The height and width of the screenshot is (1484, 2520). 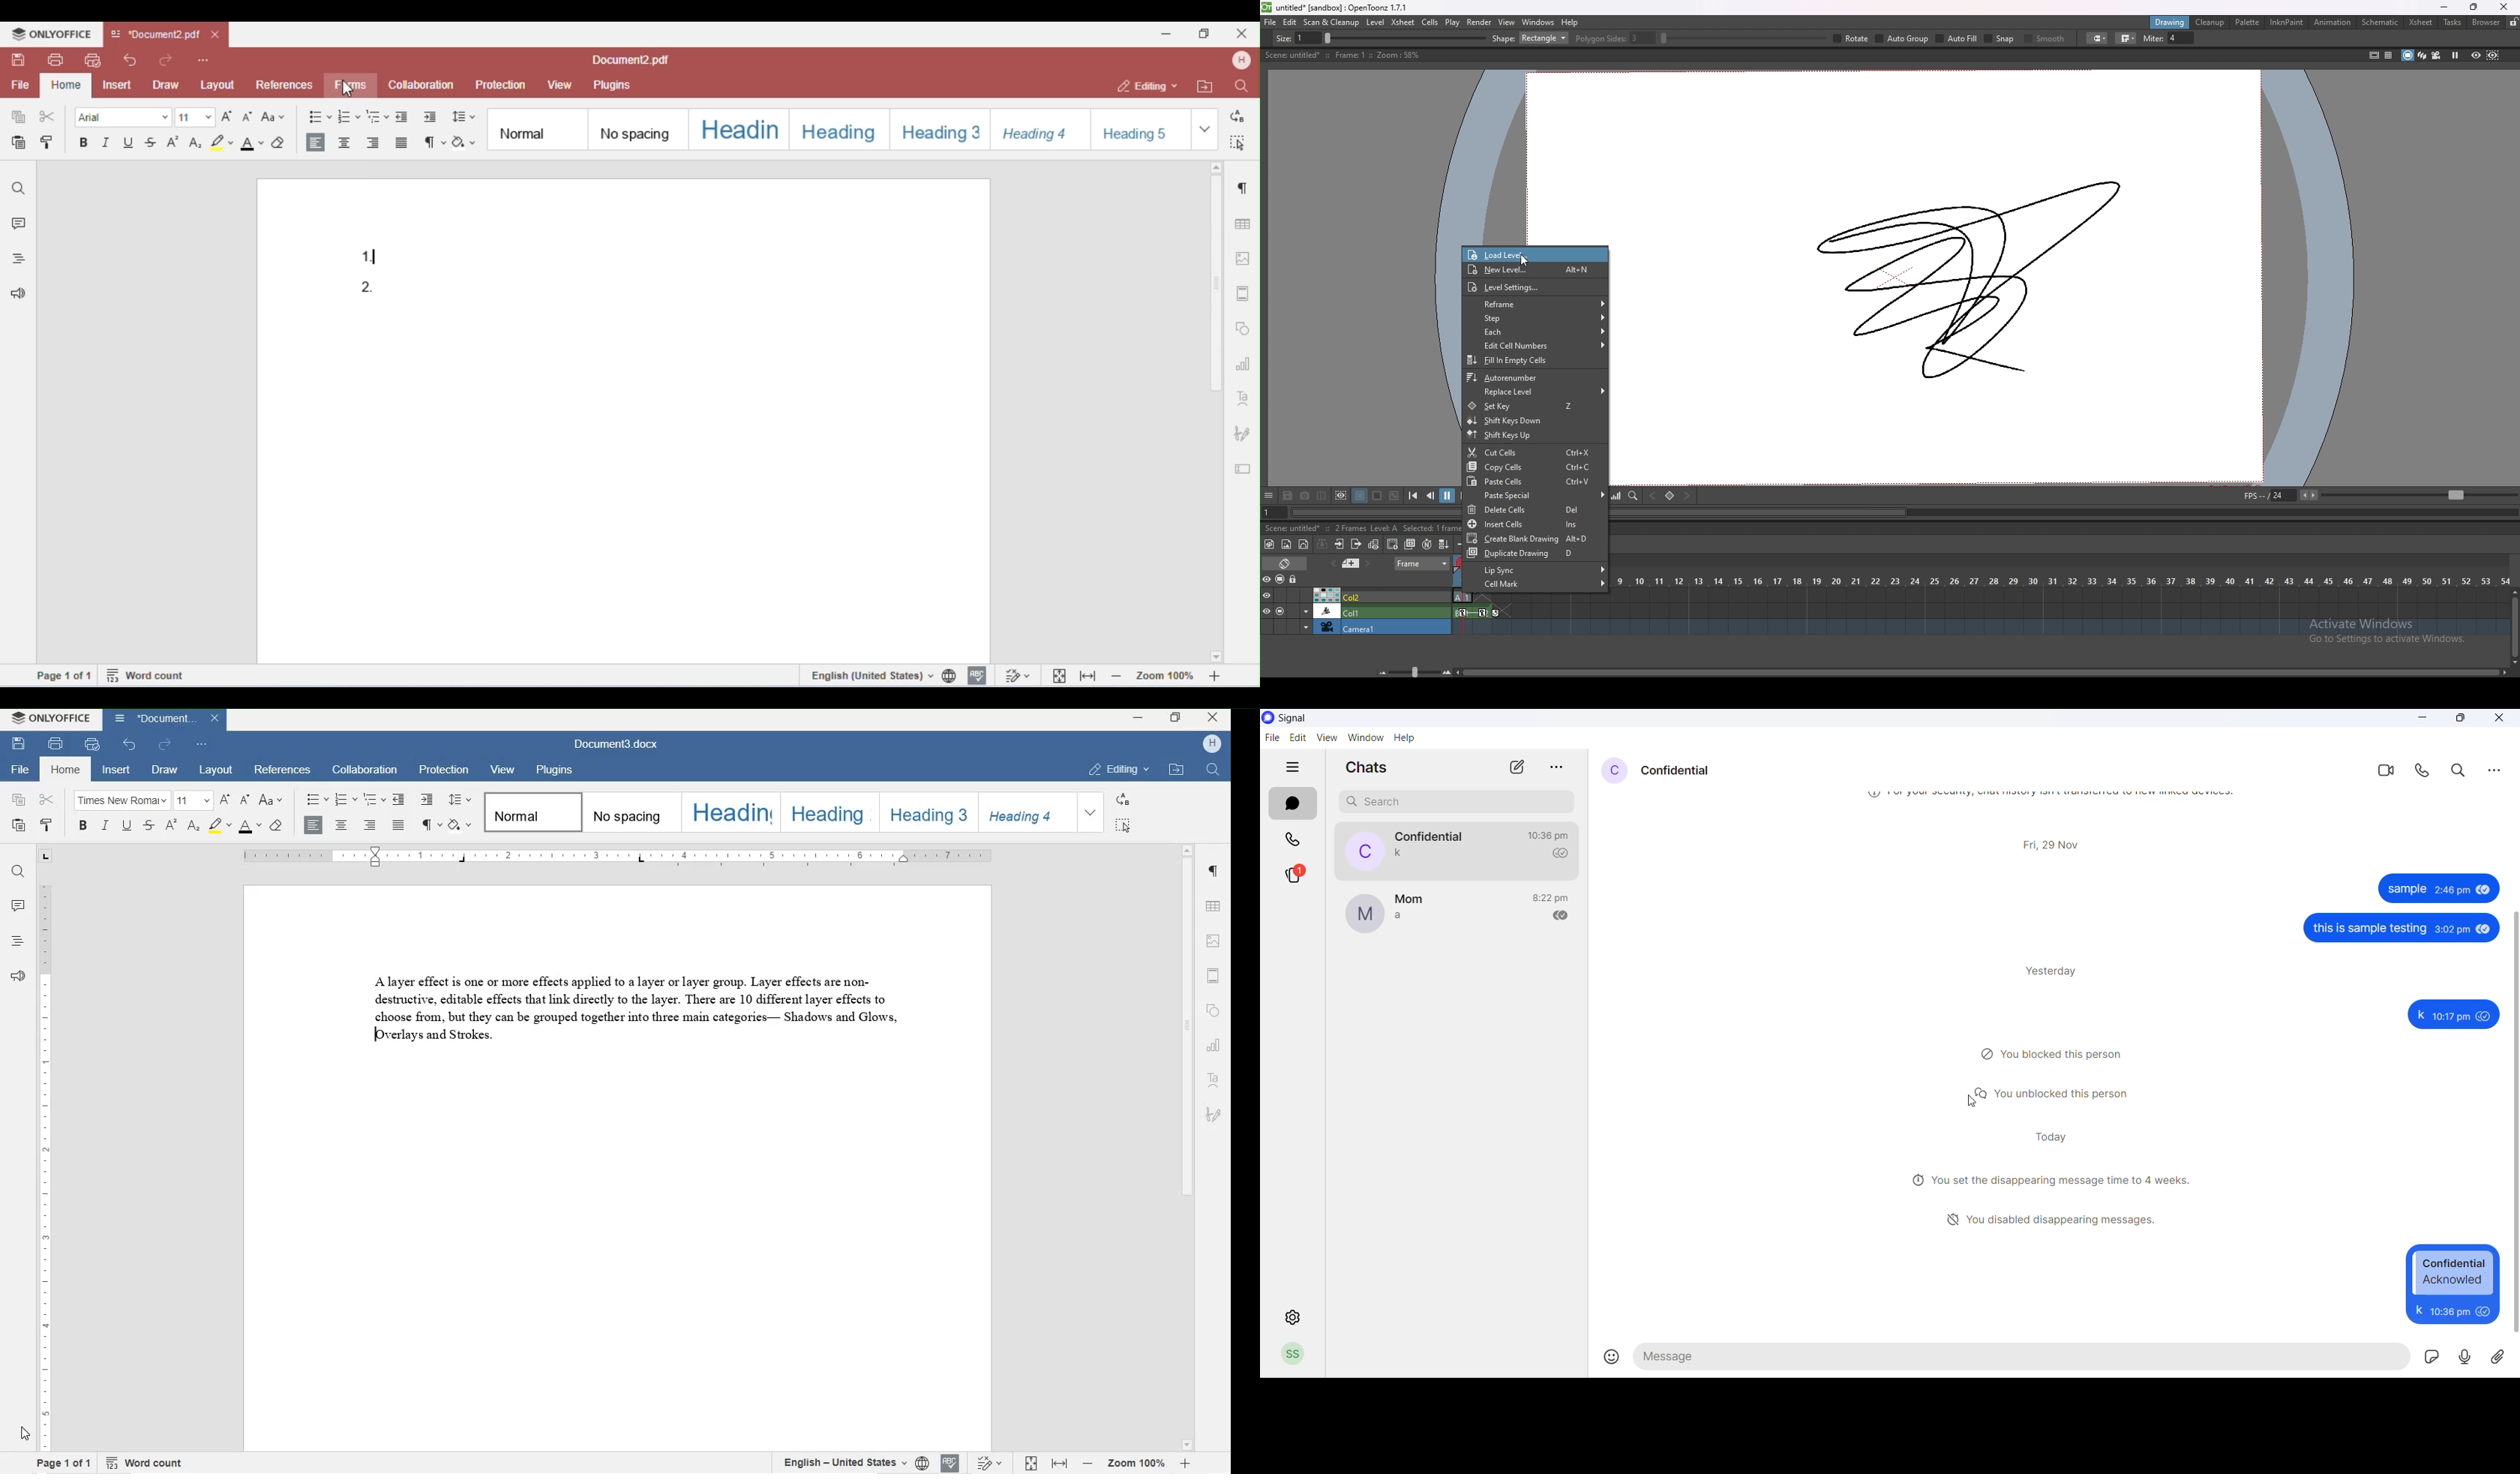 What do you see at coordinates (444, 769) in the screenshot?
I see `protection` at bounding box center [444, 769].